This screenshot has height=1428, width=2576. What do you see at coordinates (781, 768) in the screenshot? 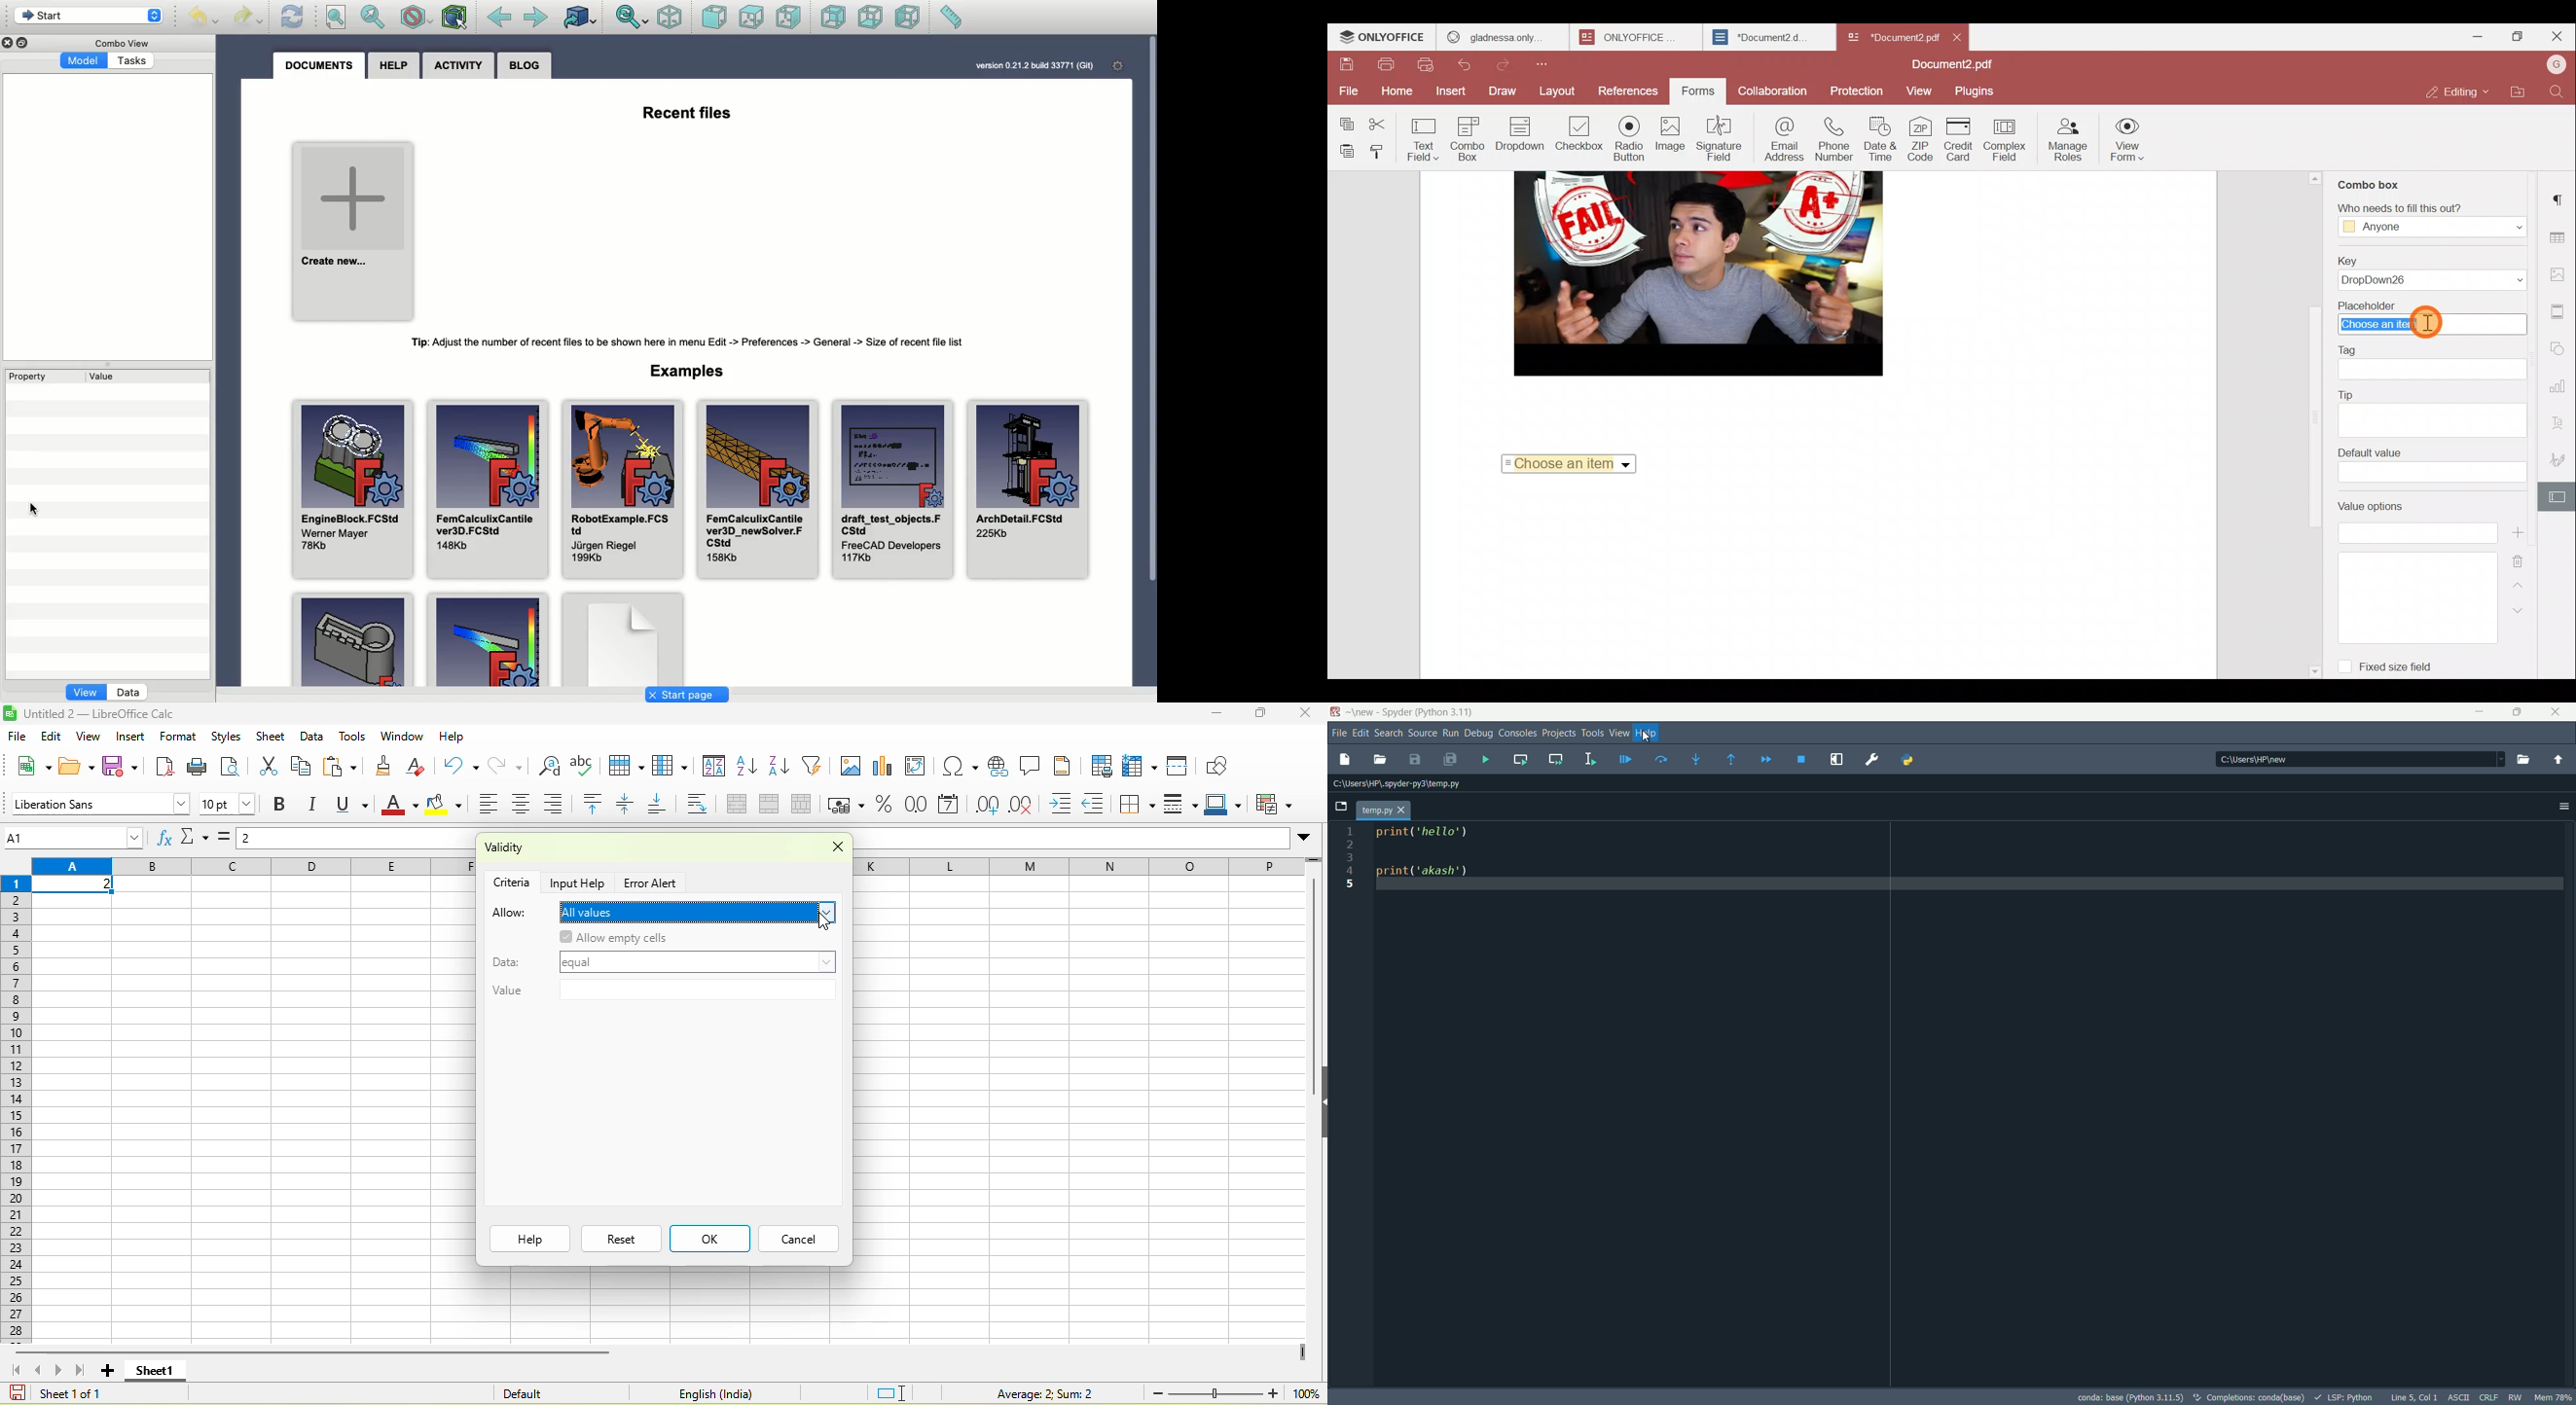
I see `sort descending` at bounding box center [781, 768].